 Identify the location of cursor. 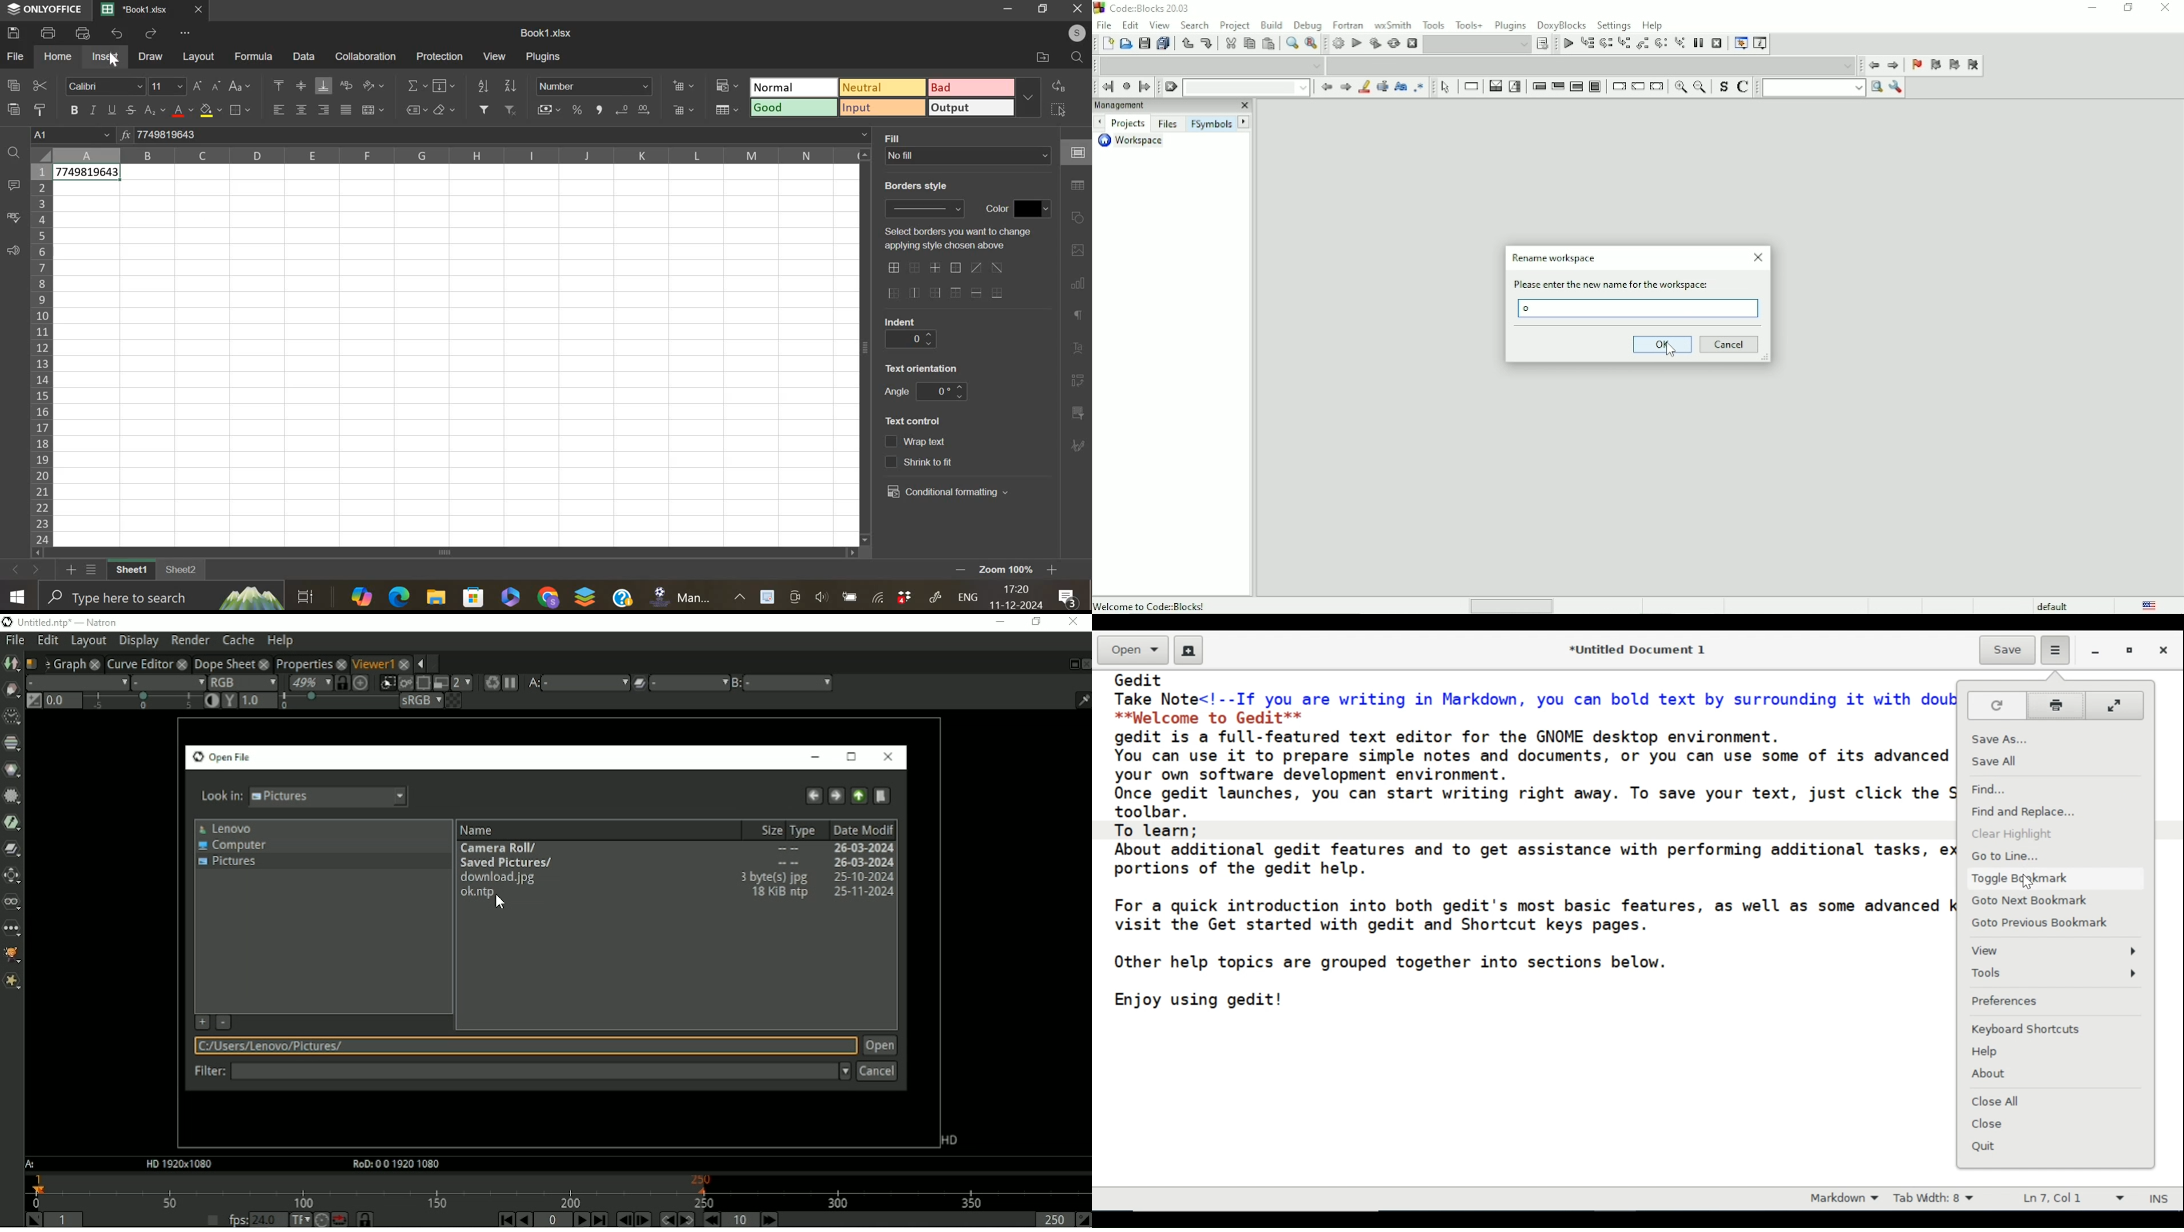
(118, 60).